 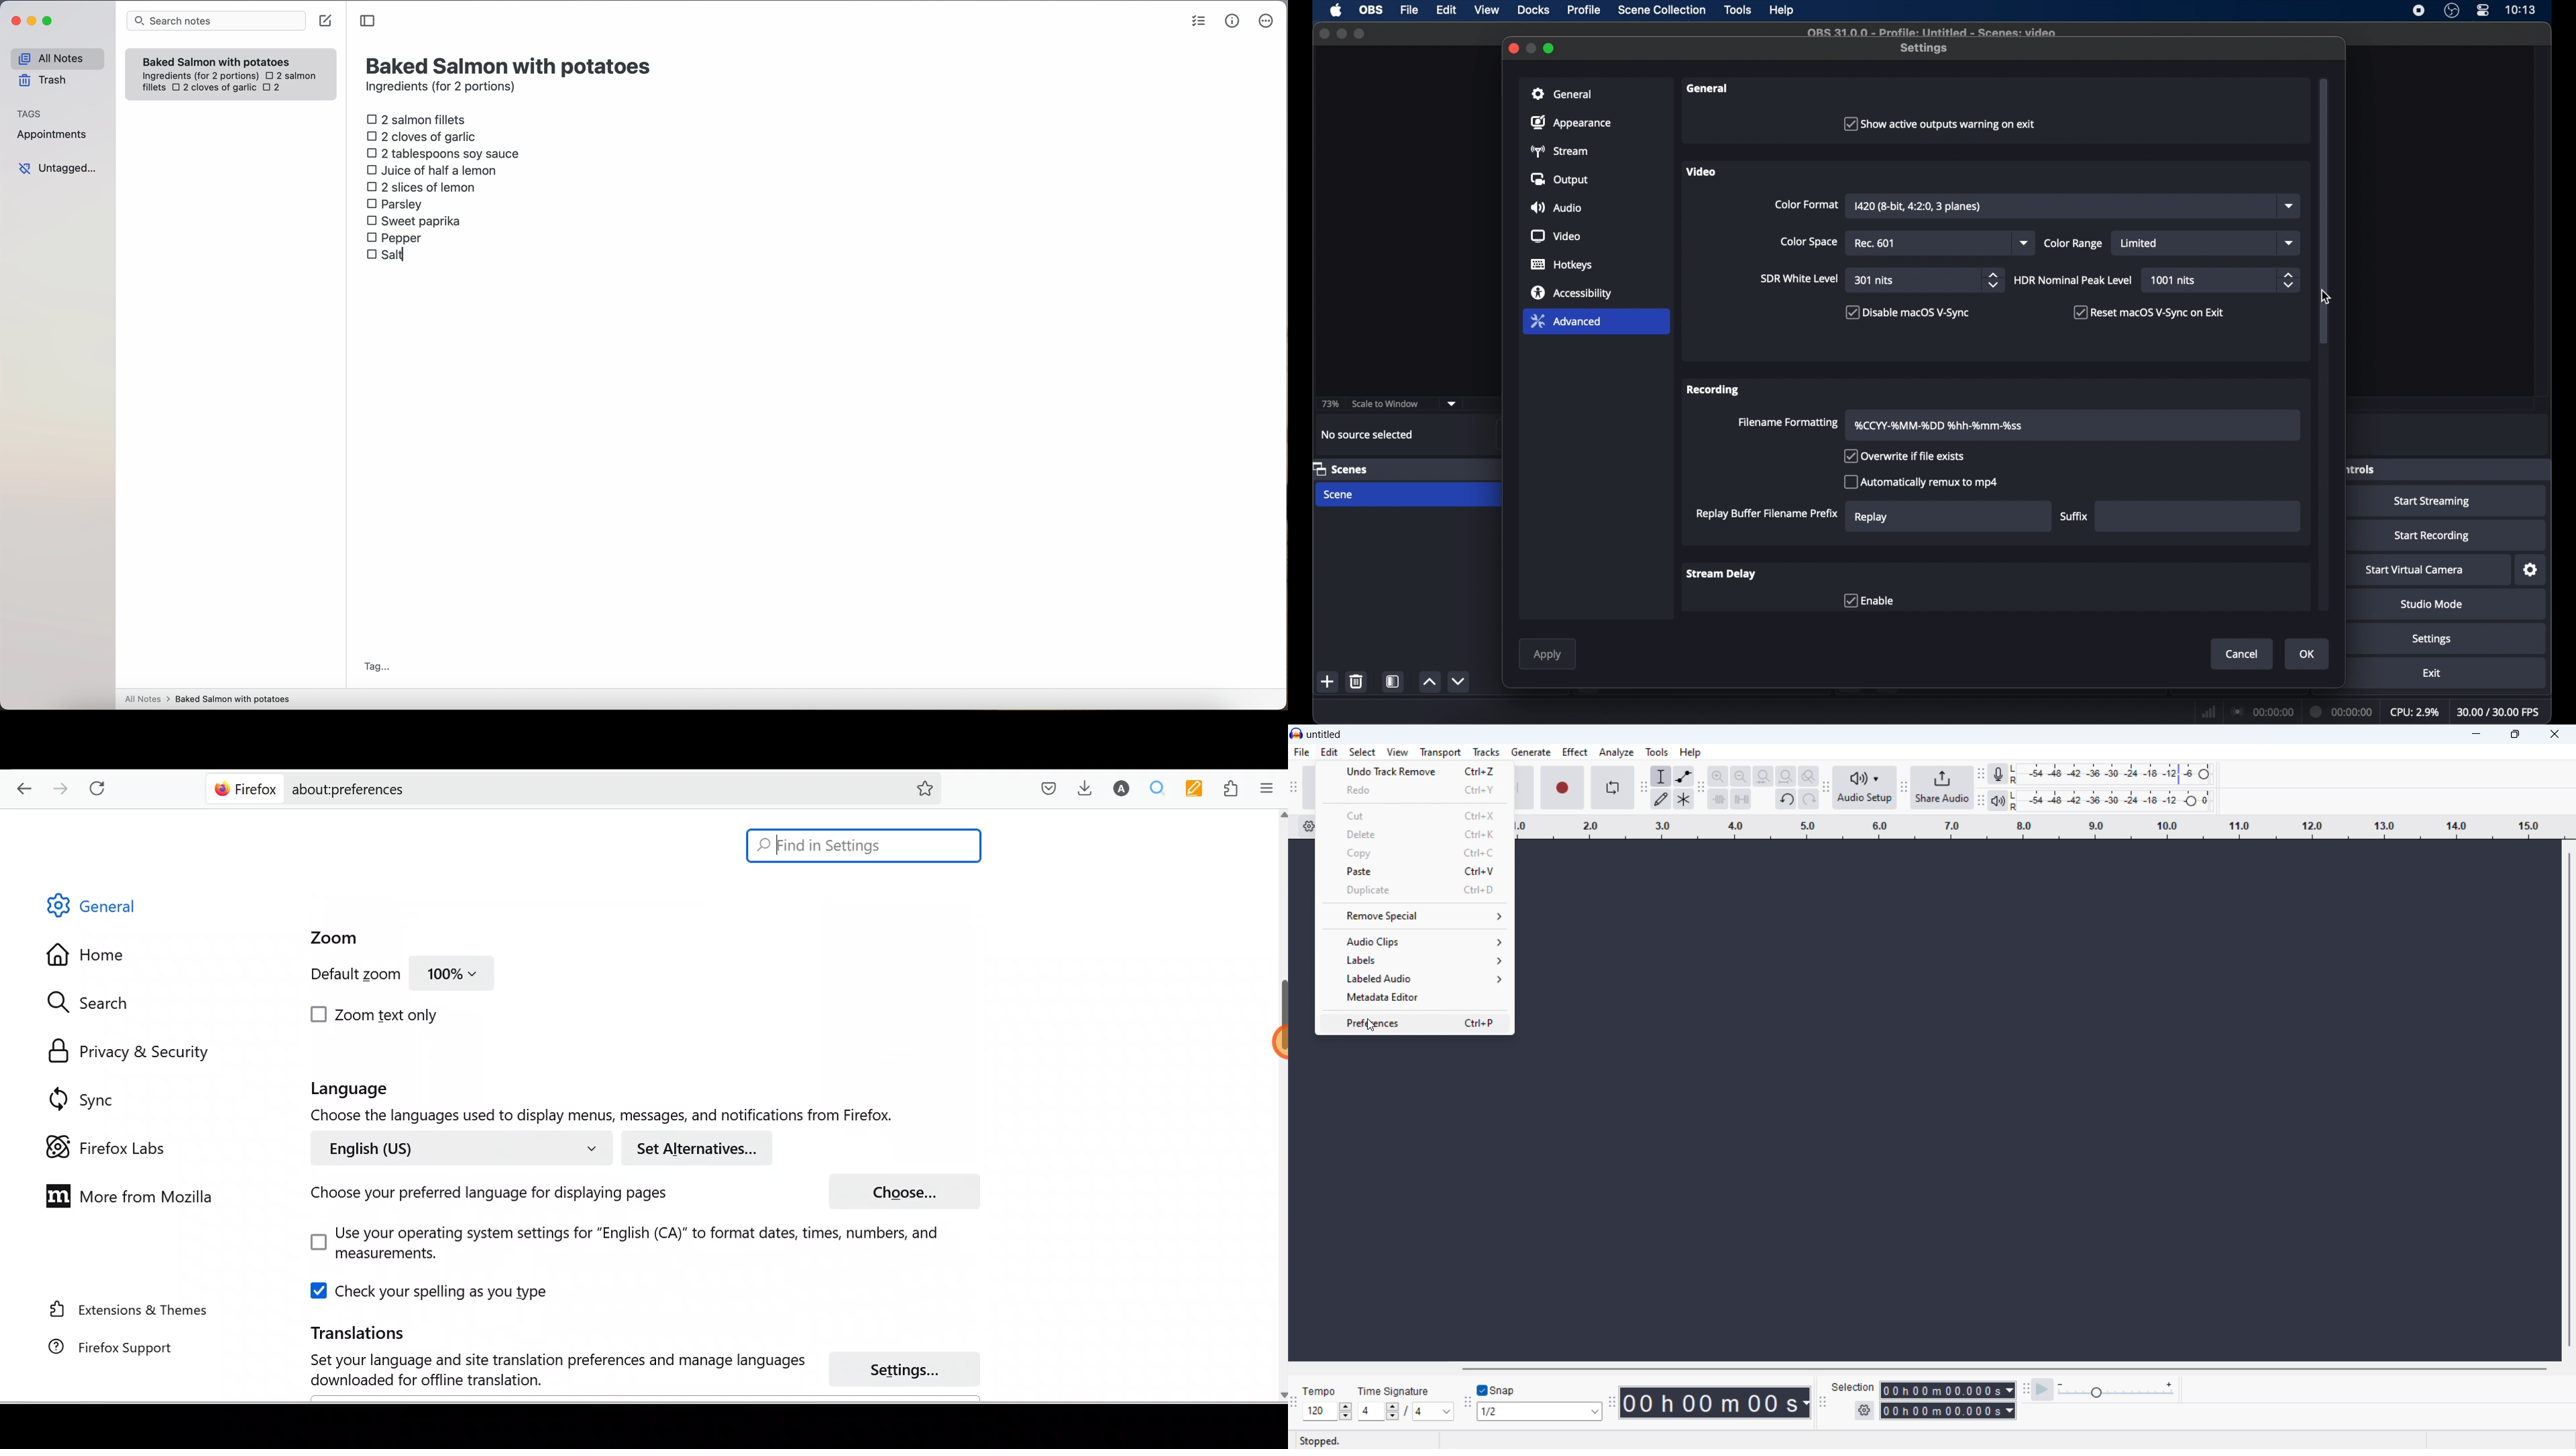 What do you see at coordinates (290, 74) in the screenshot?
I see `2 salmon` at bounding box center [290, 74].